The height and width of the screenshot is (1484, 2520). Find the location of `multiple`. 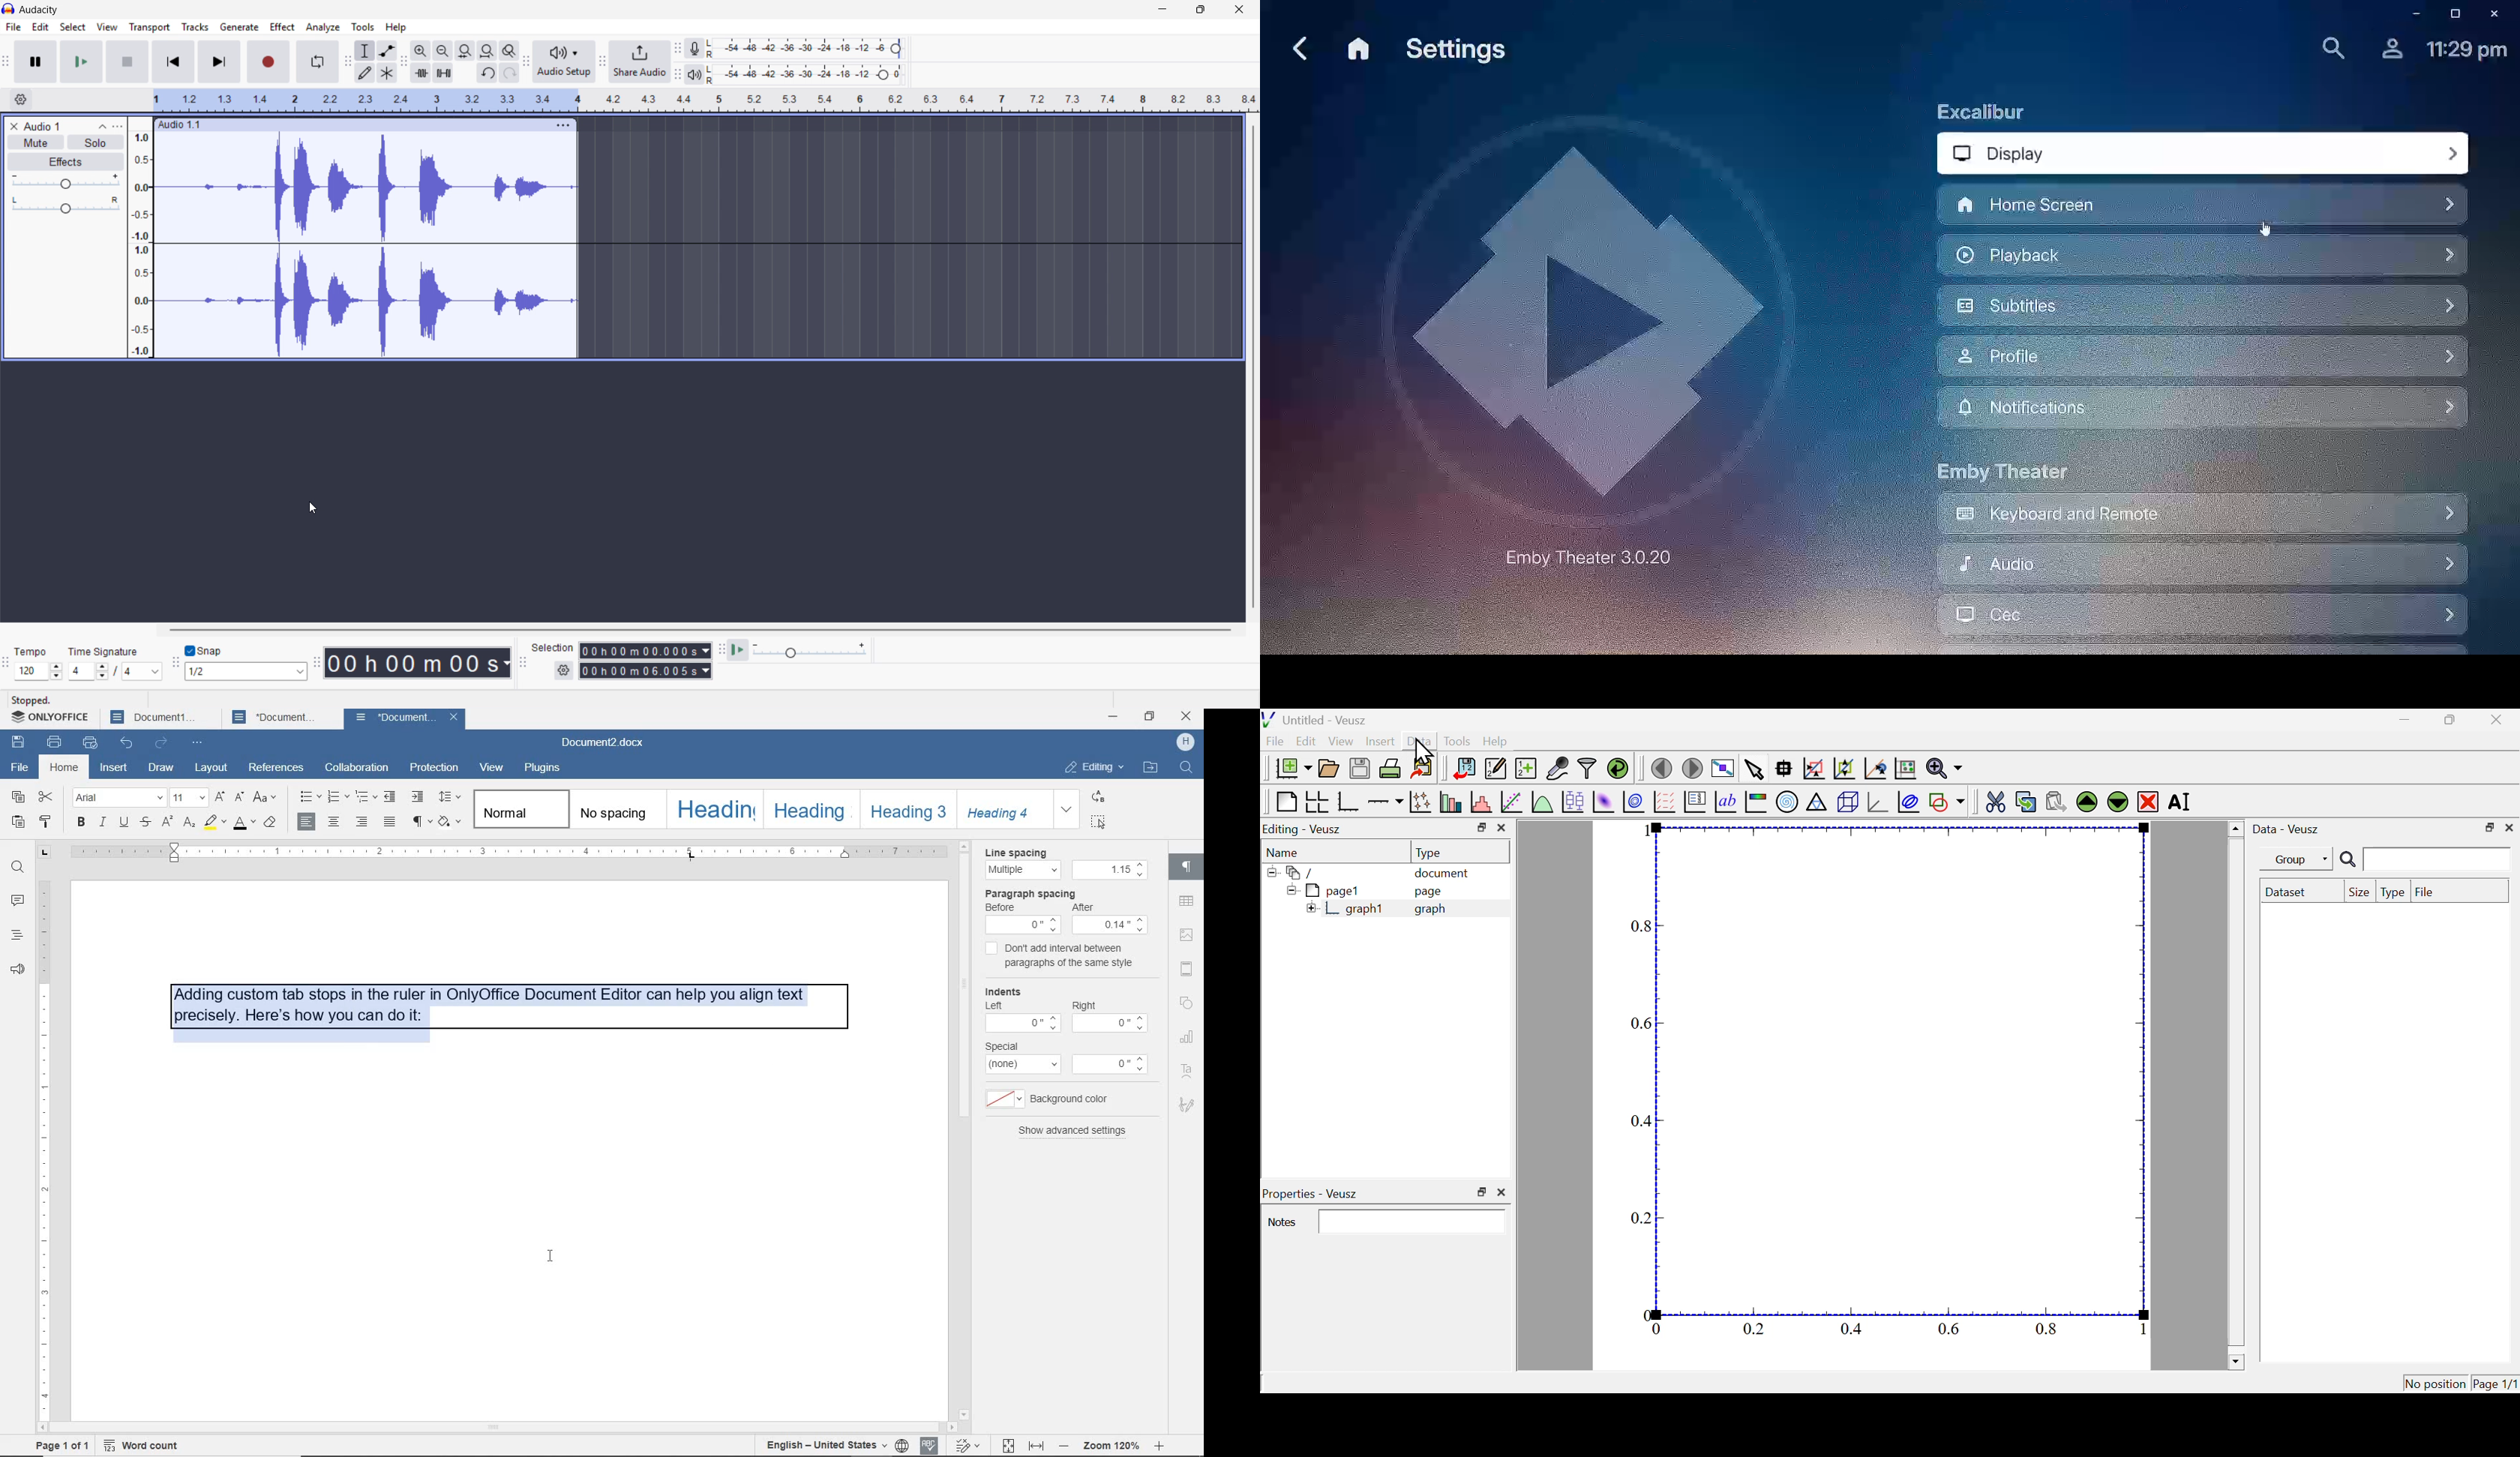

multiple is located at coordinates (1022, 870).